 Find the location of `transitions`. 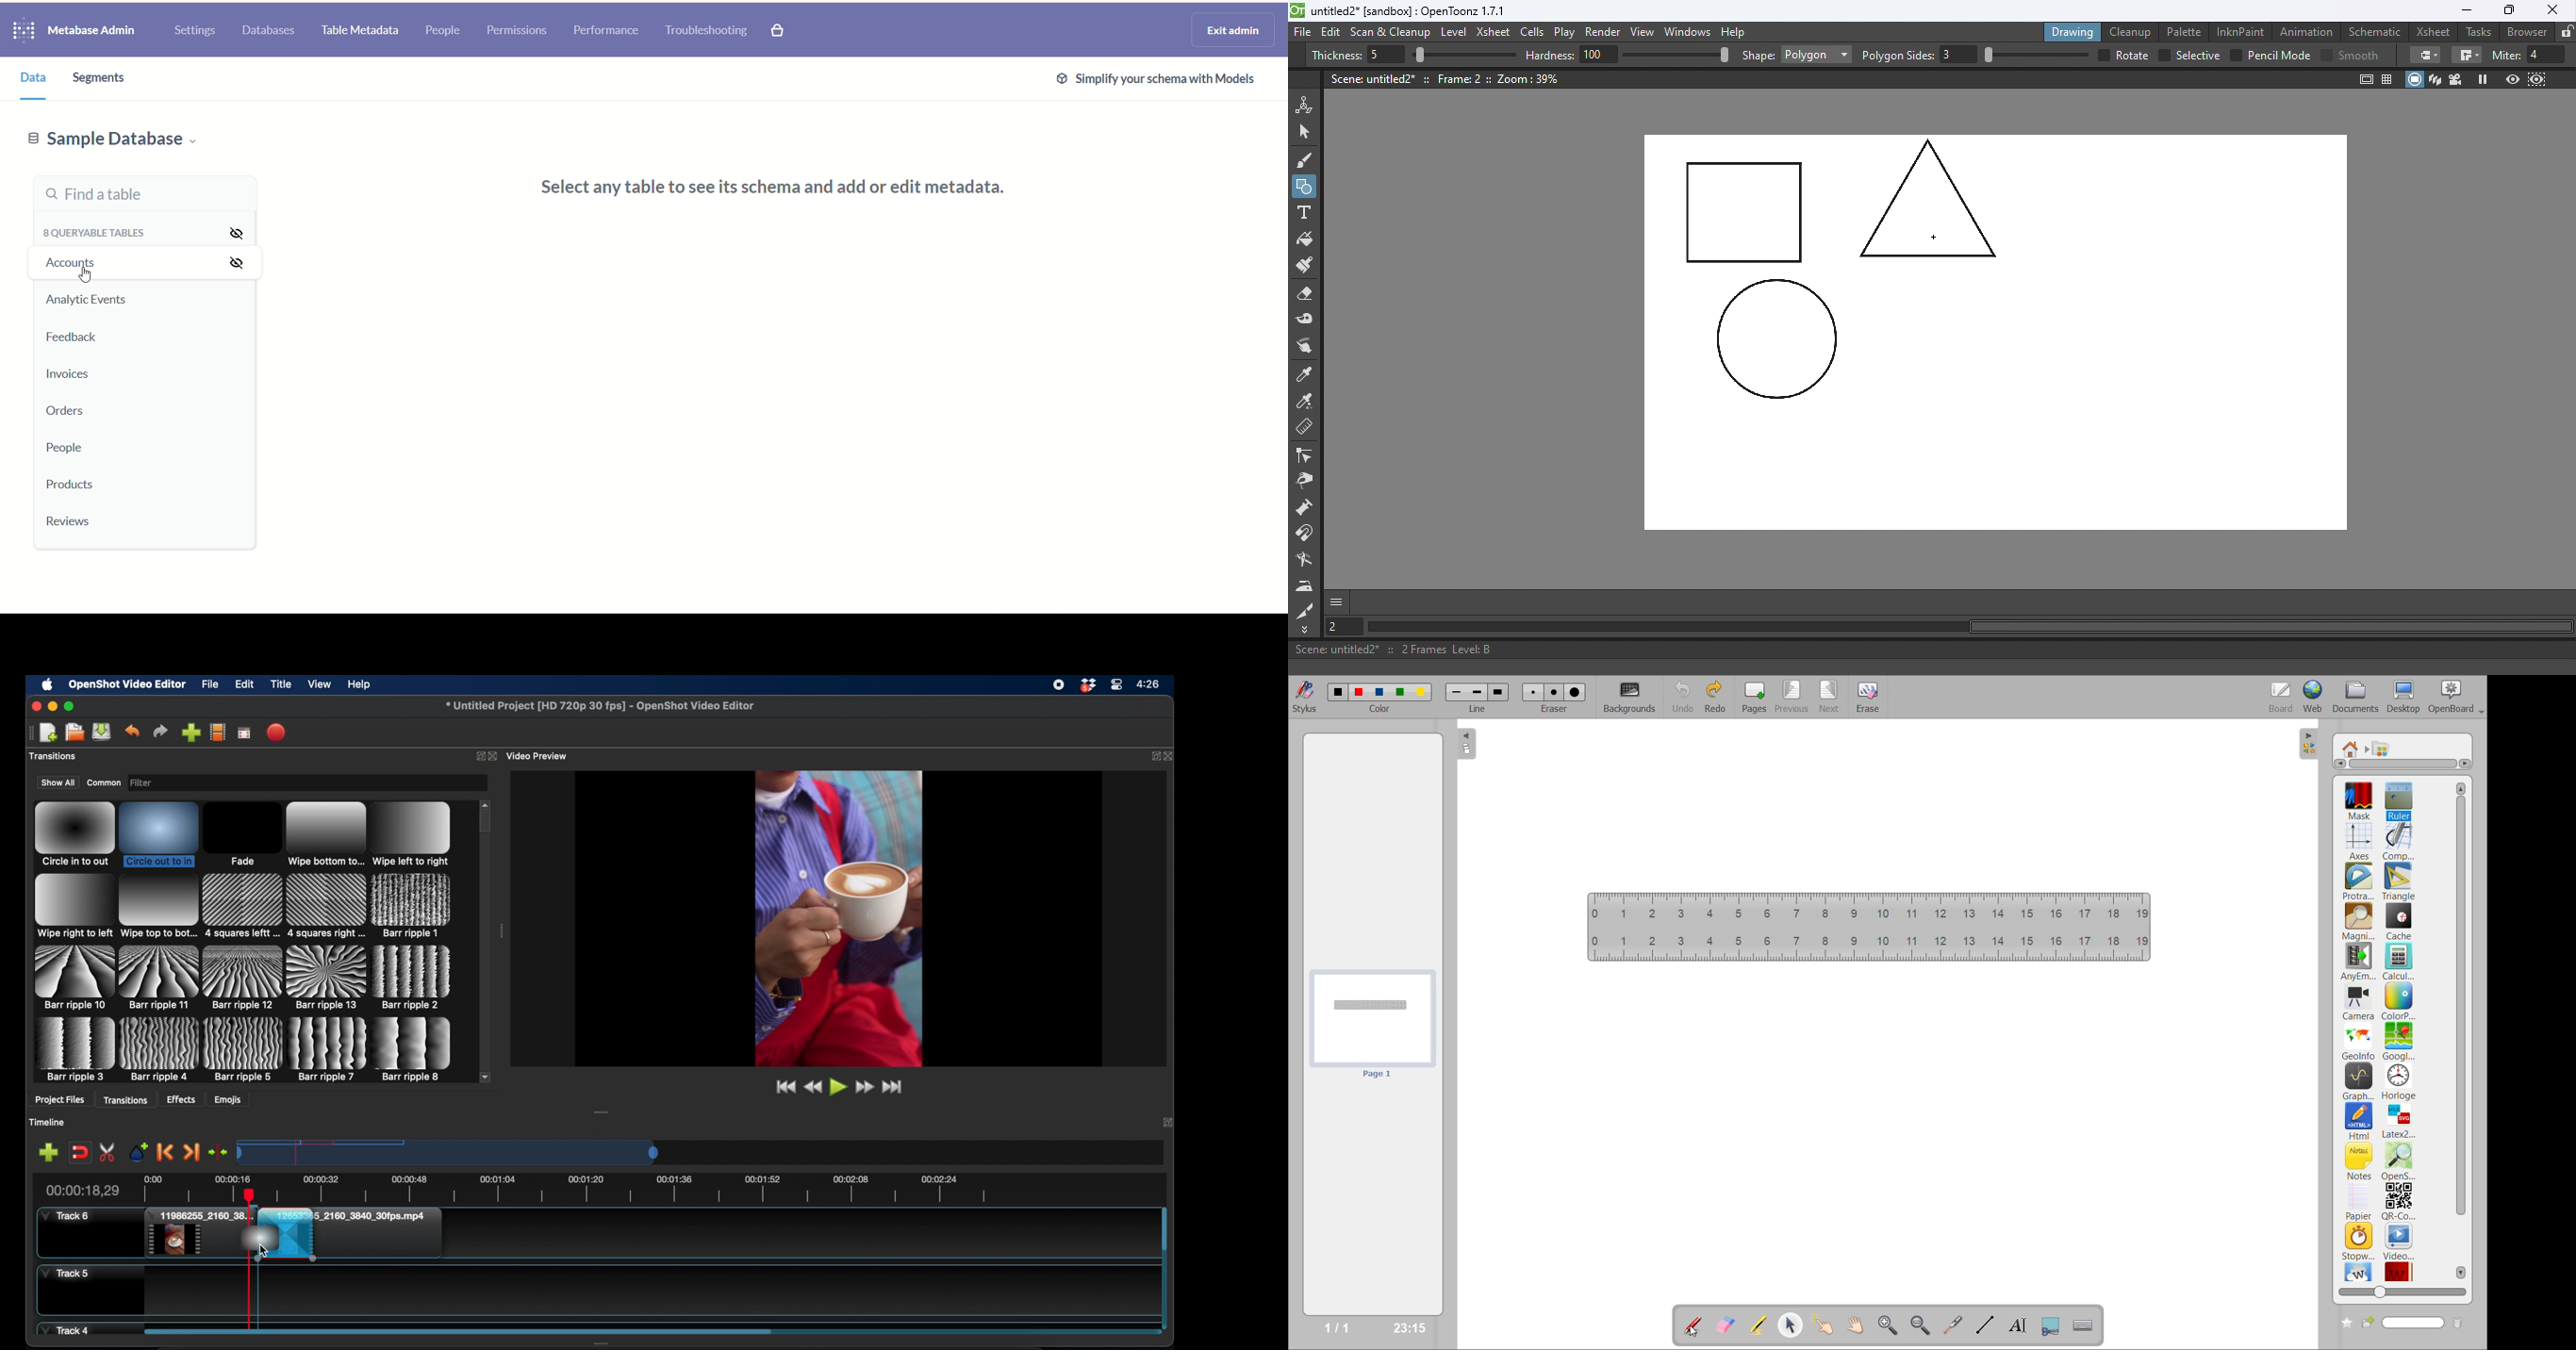

transitions is located at coordinates (127, 1099).